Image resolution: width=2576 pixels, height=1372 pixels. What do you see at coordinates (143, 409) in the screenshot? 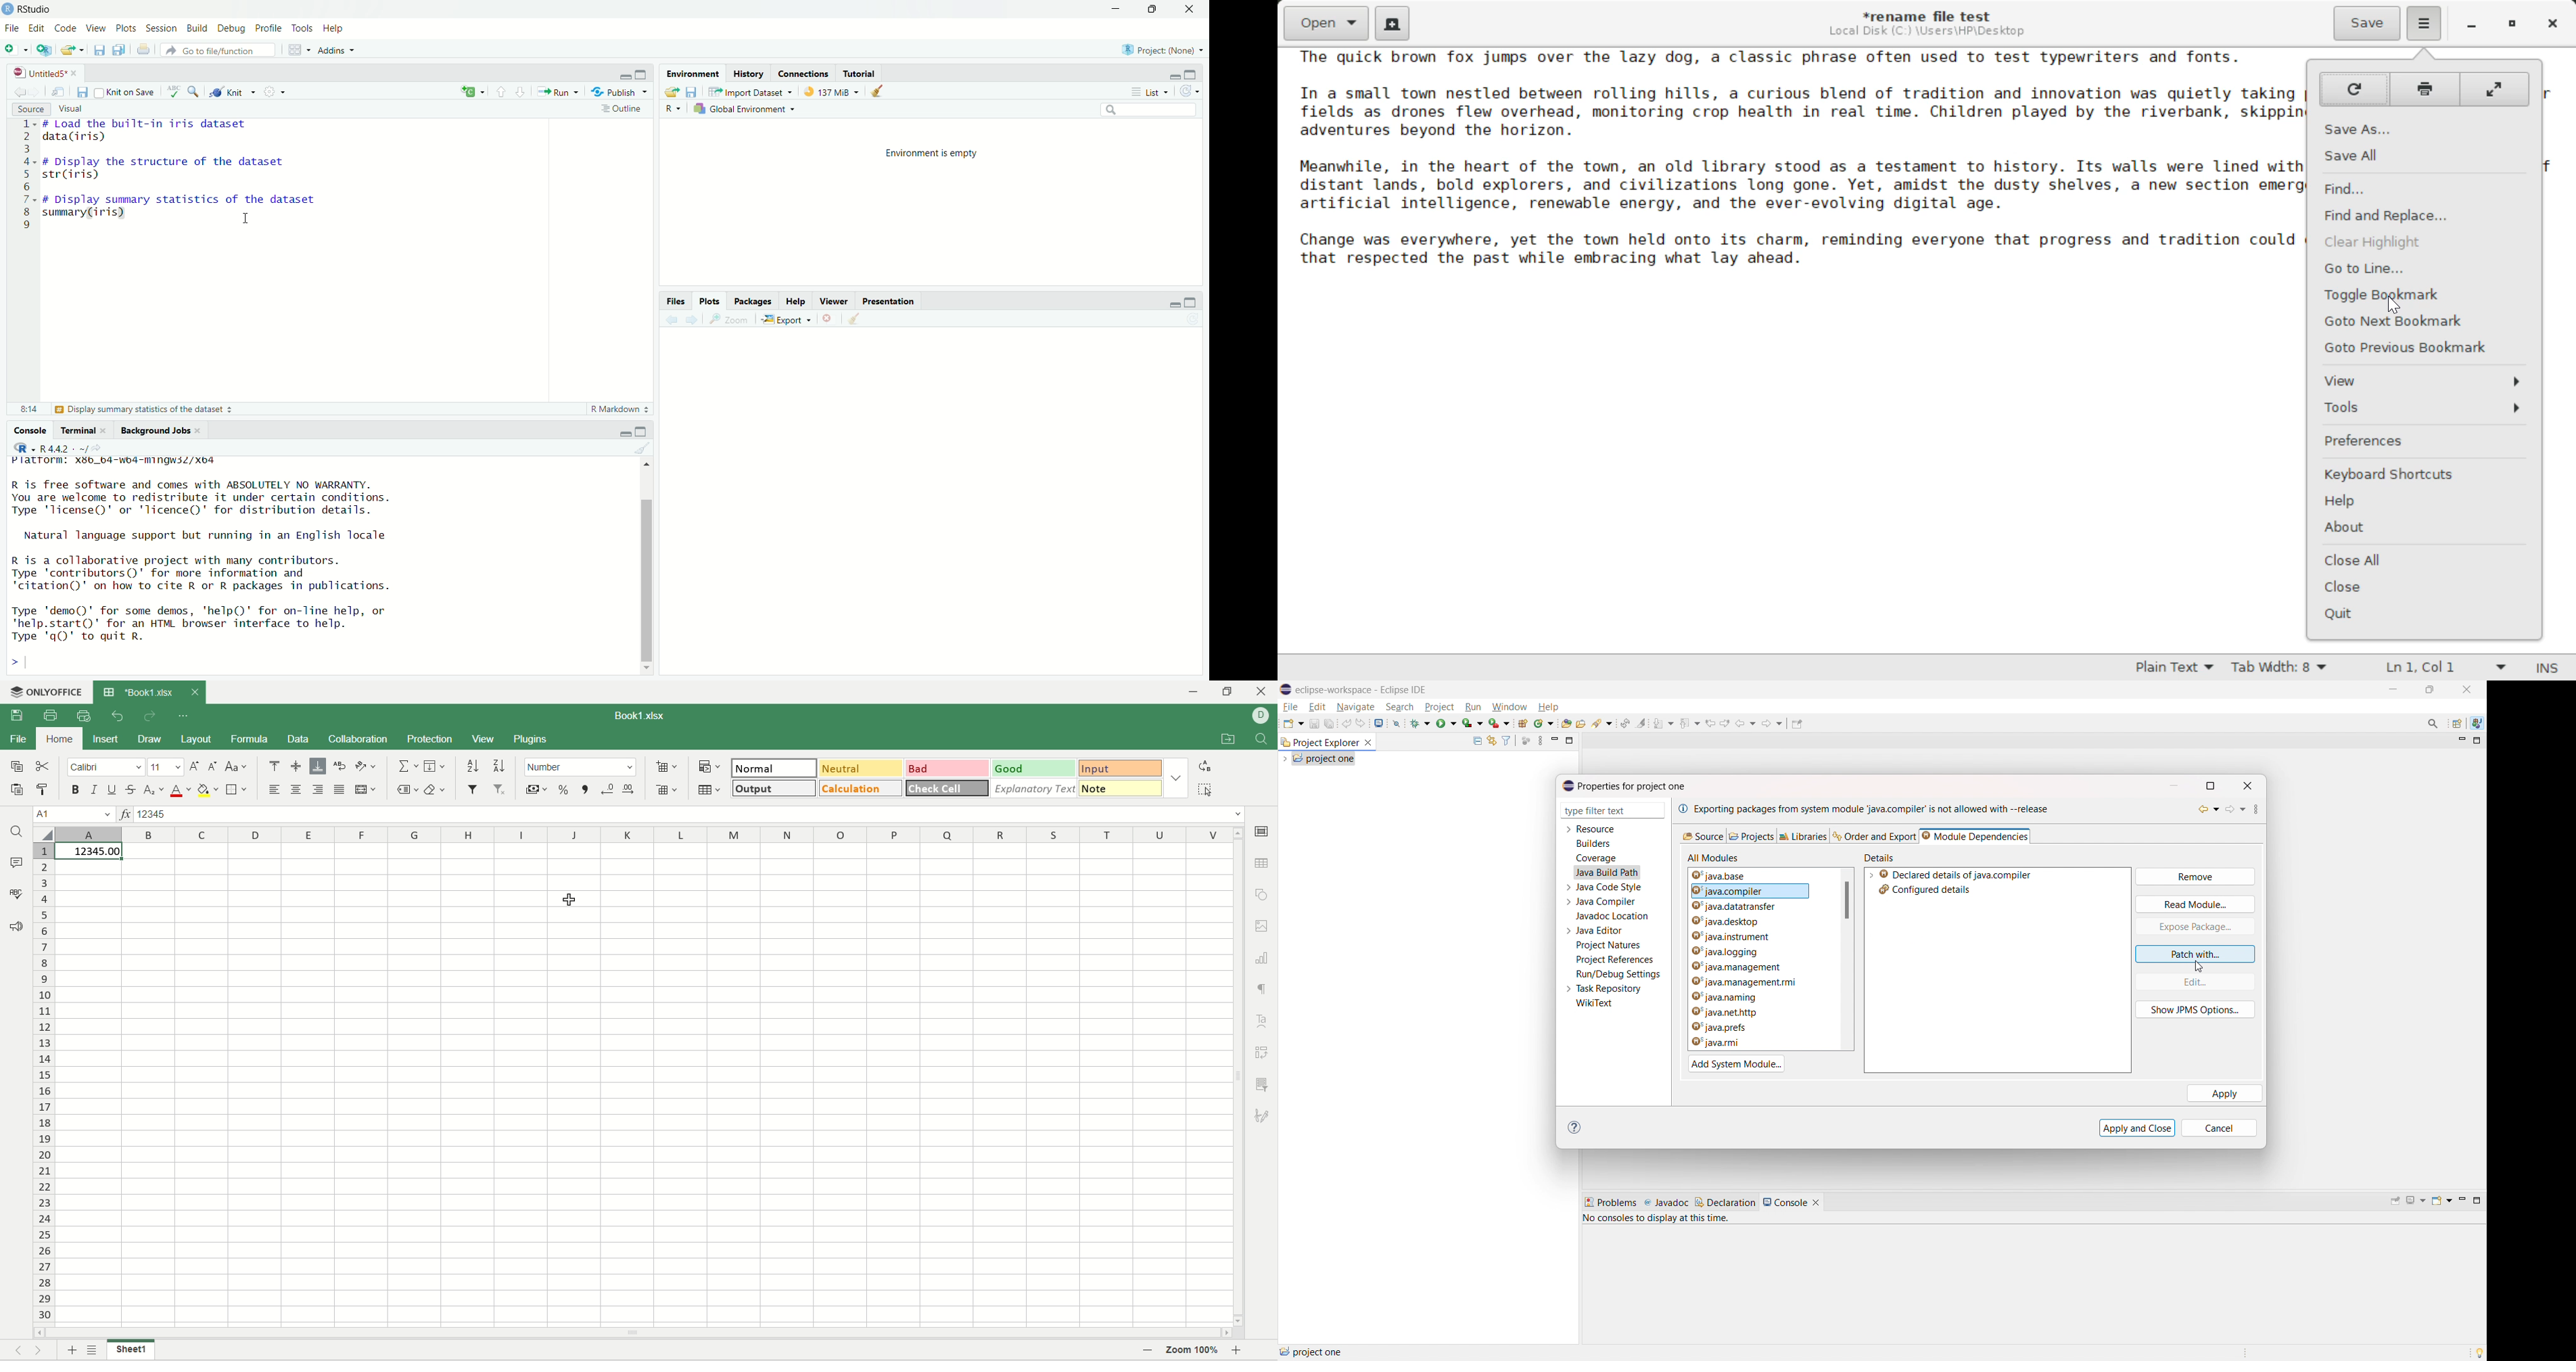
I see `Display summary statistics of the dataset` at bounding box center [143, 409].